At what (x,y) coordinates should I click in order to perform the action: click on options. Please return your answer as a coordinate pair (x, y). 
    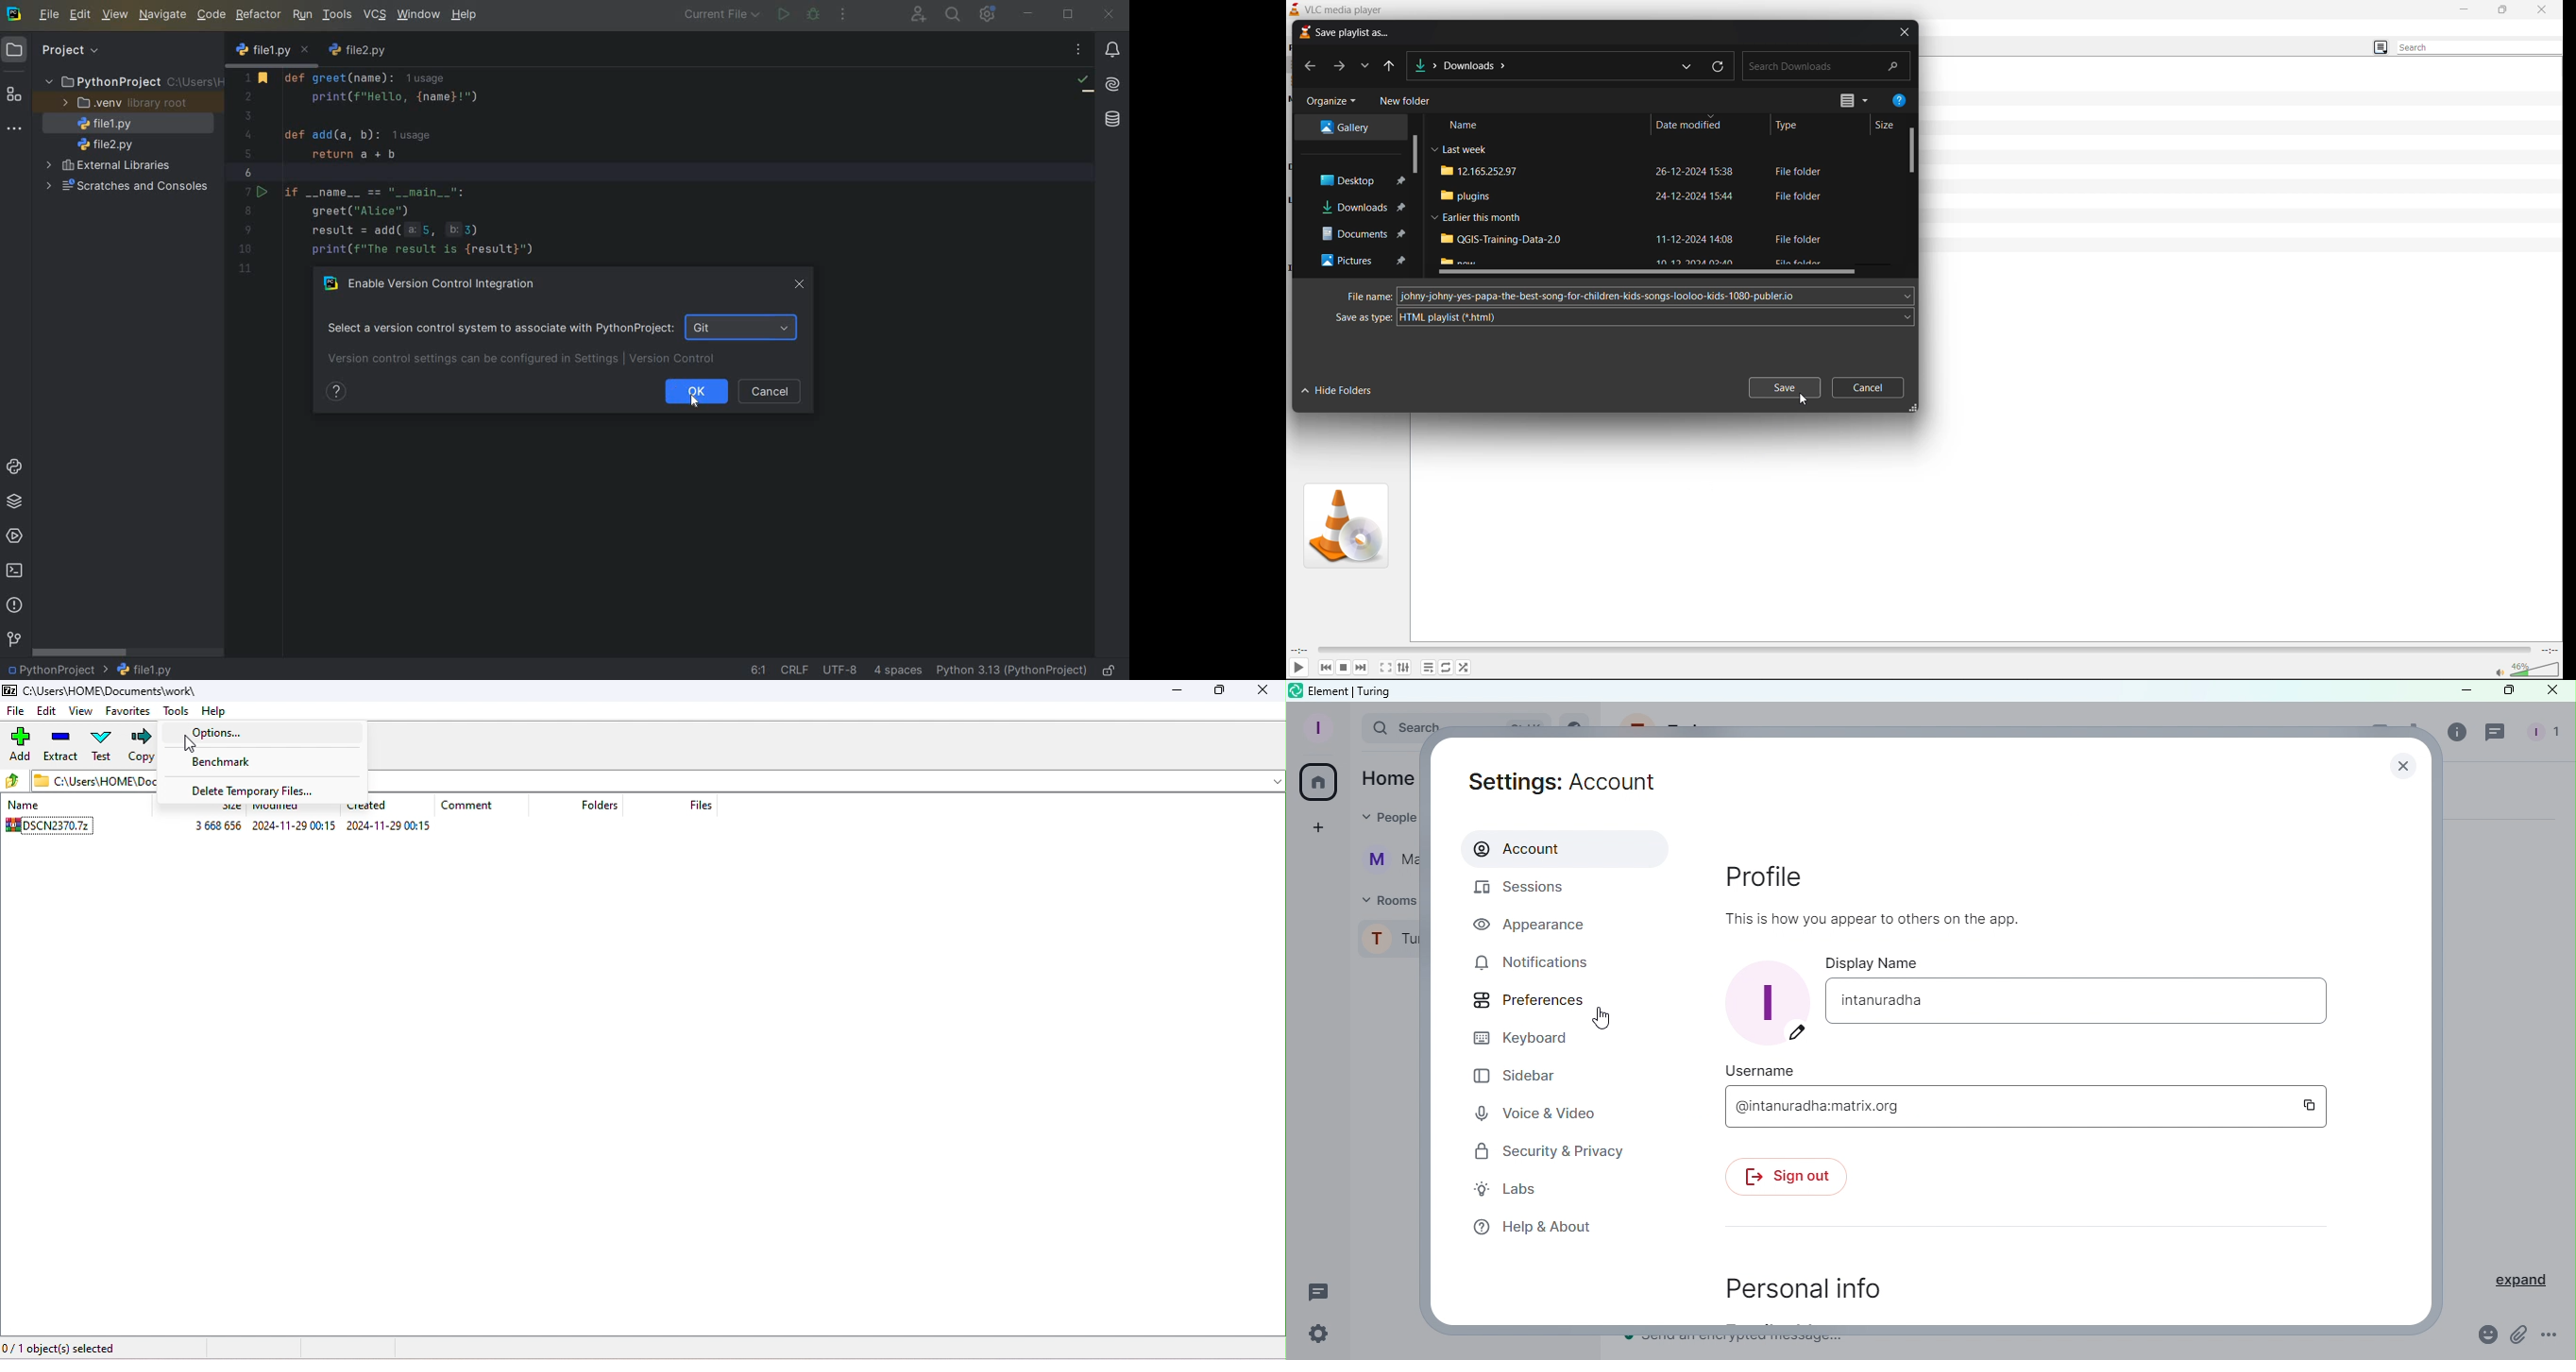
    Looking at the image, I should click on (227, 731).